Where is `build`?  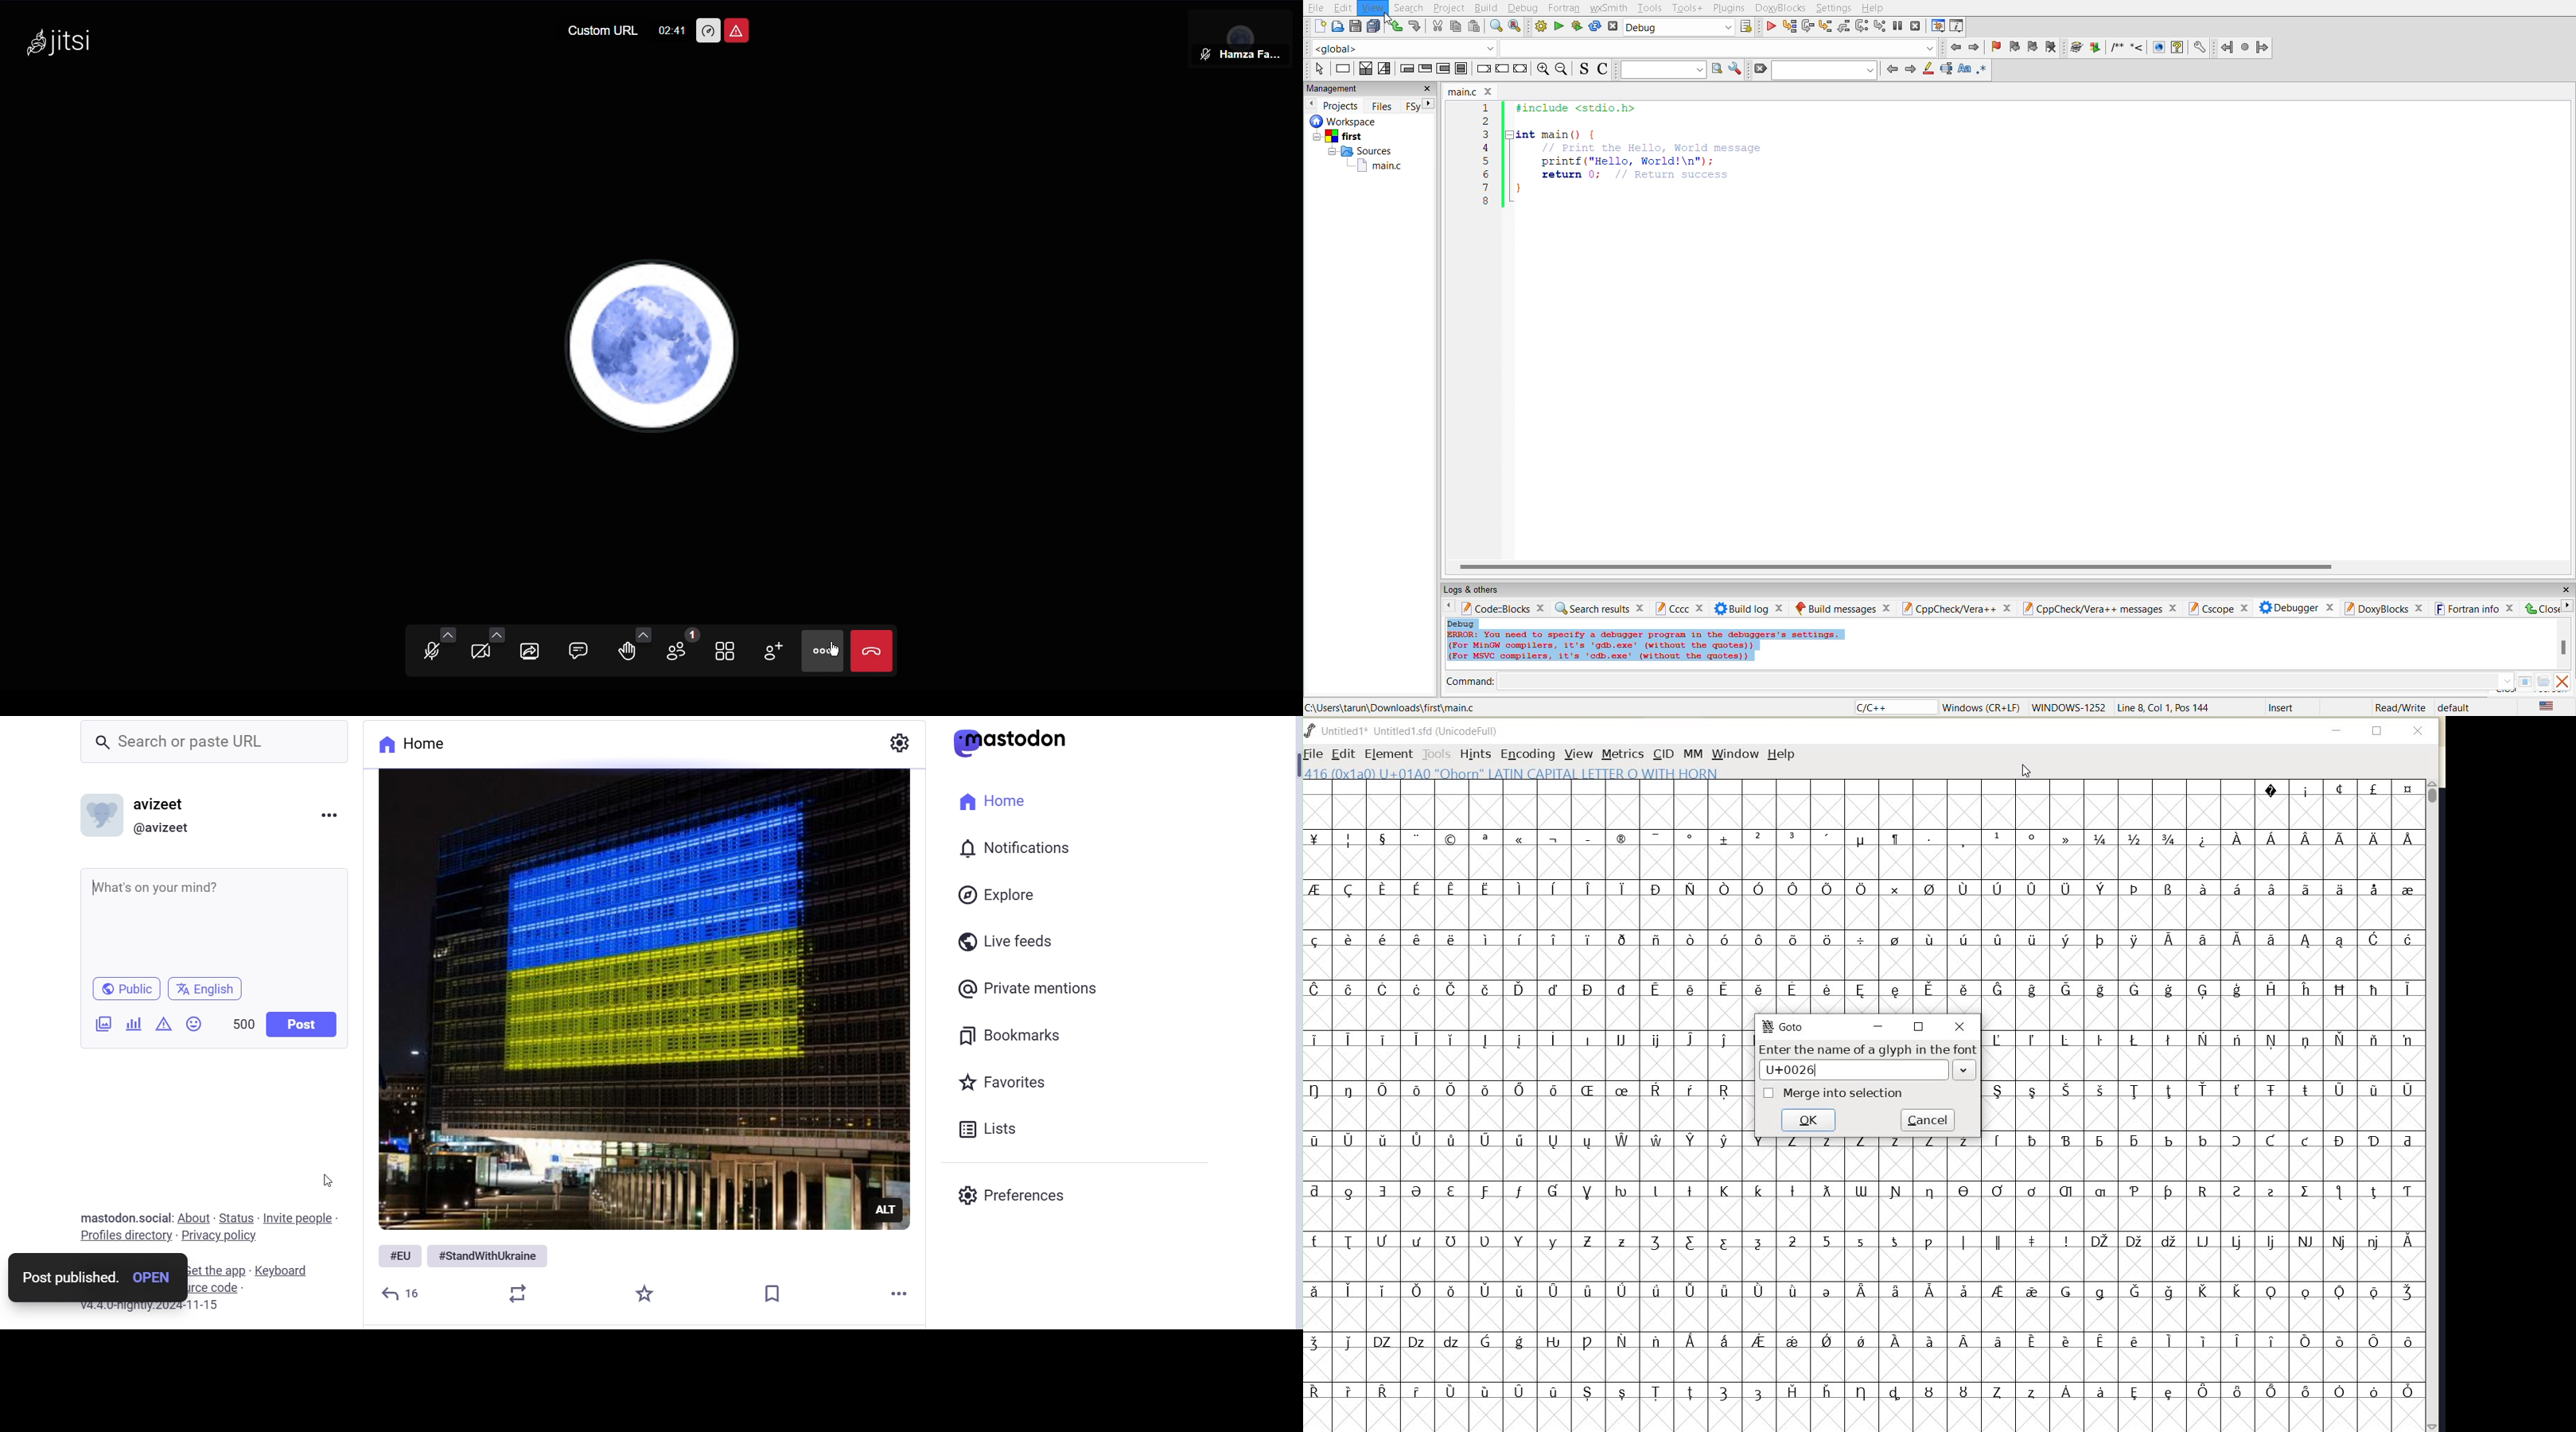 build is located at coordinates (1539, 29).